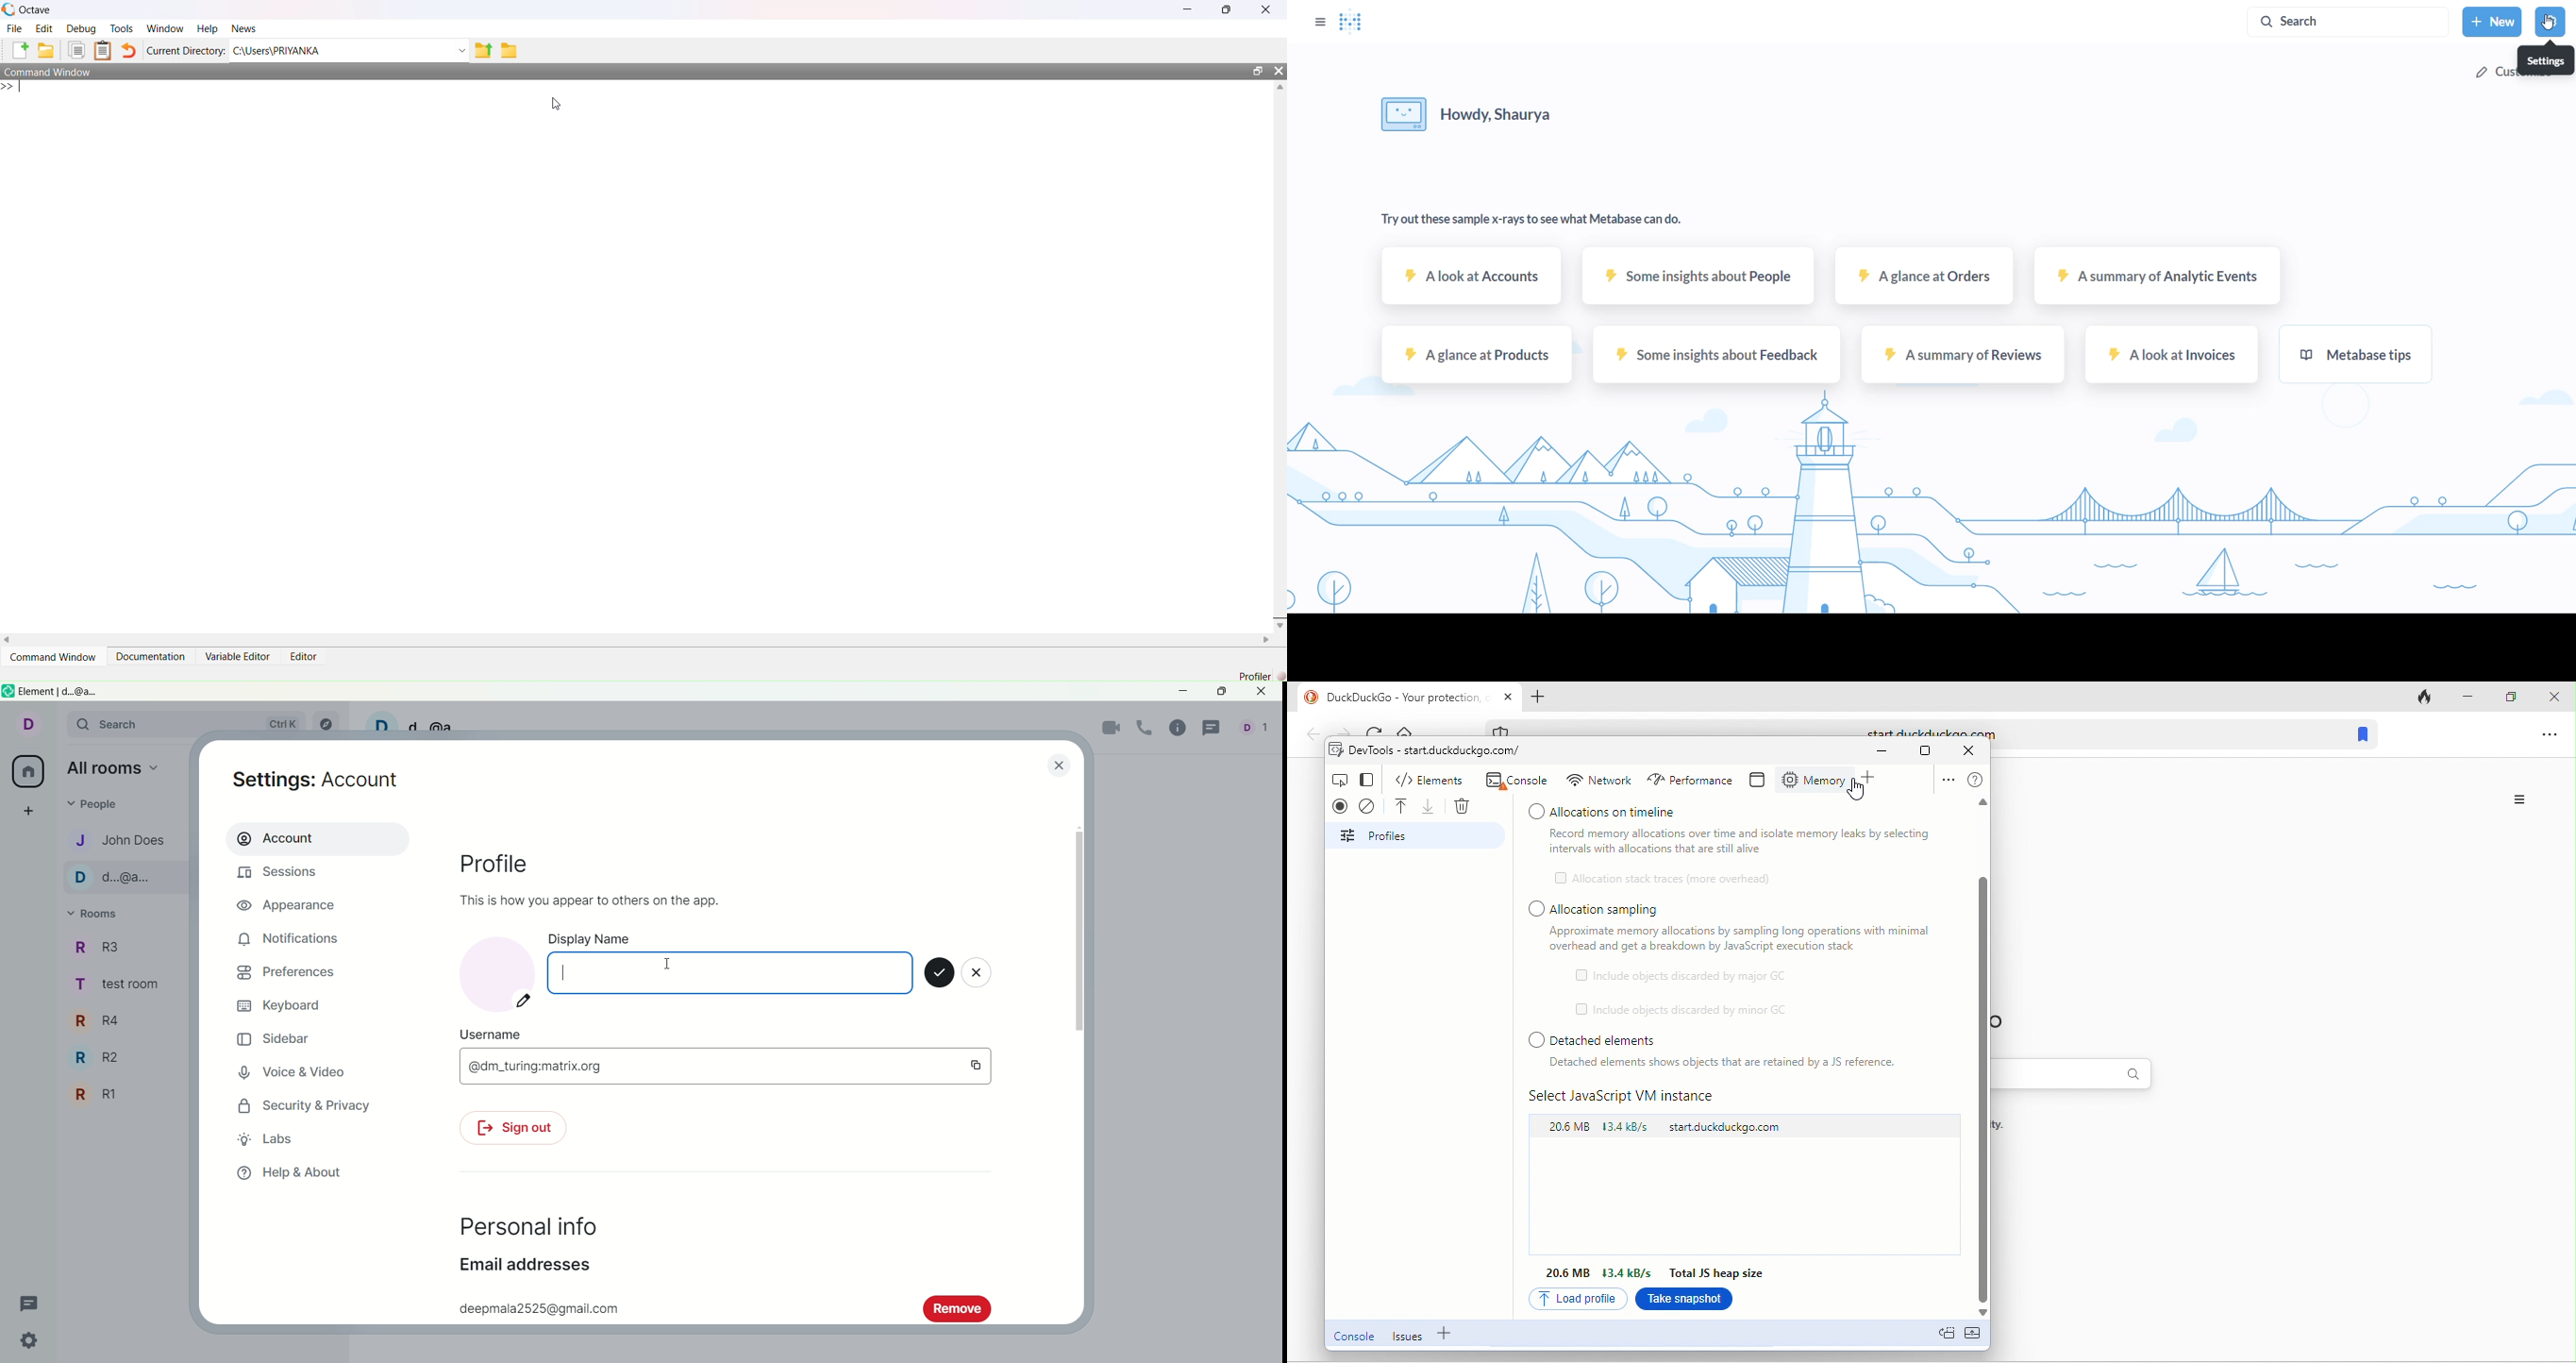 The image size is (2576, 1372). What do you see at coordinates (1257, 731) in the screenshot?
I see `people` at bounding box center [1257, 731].